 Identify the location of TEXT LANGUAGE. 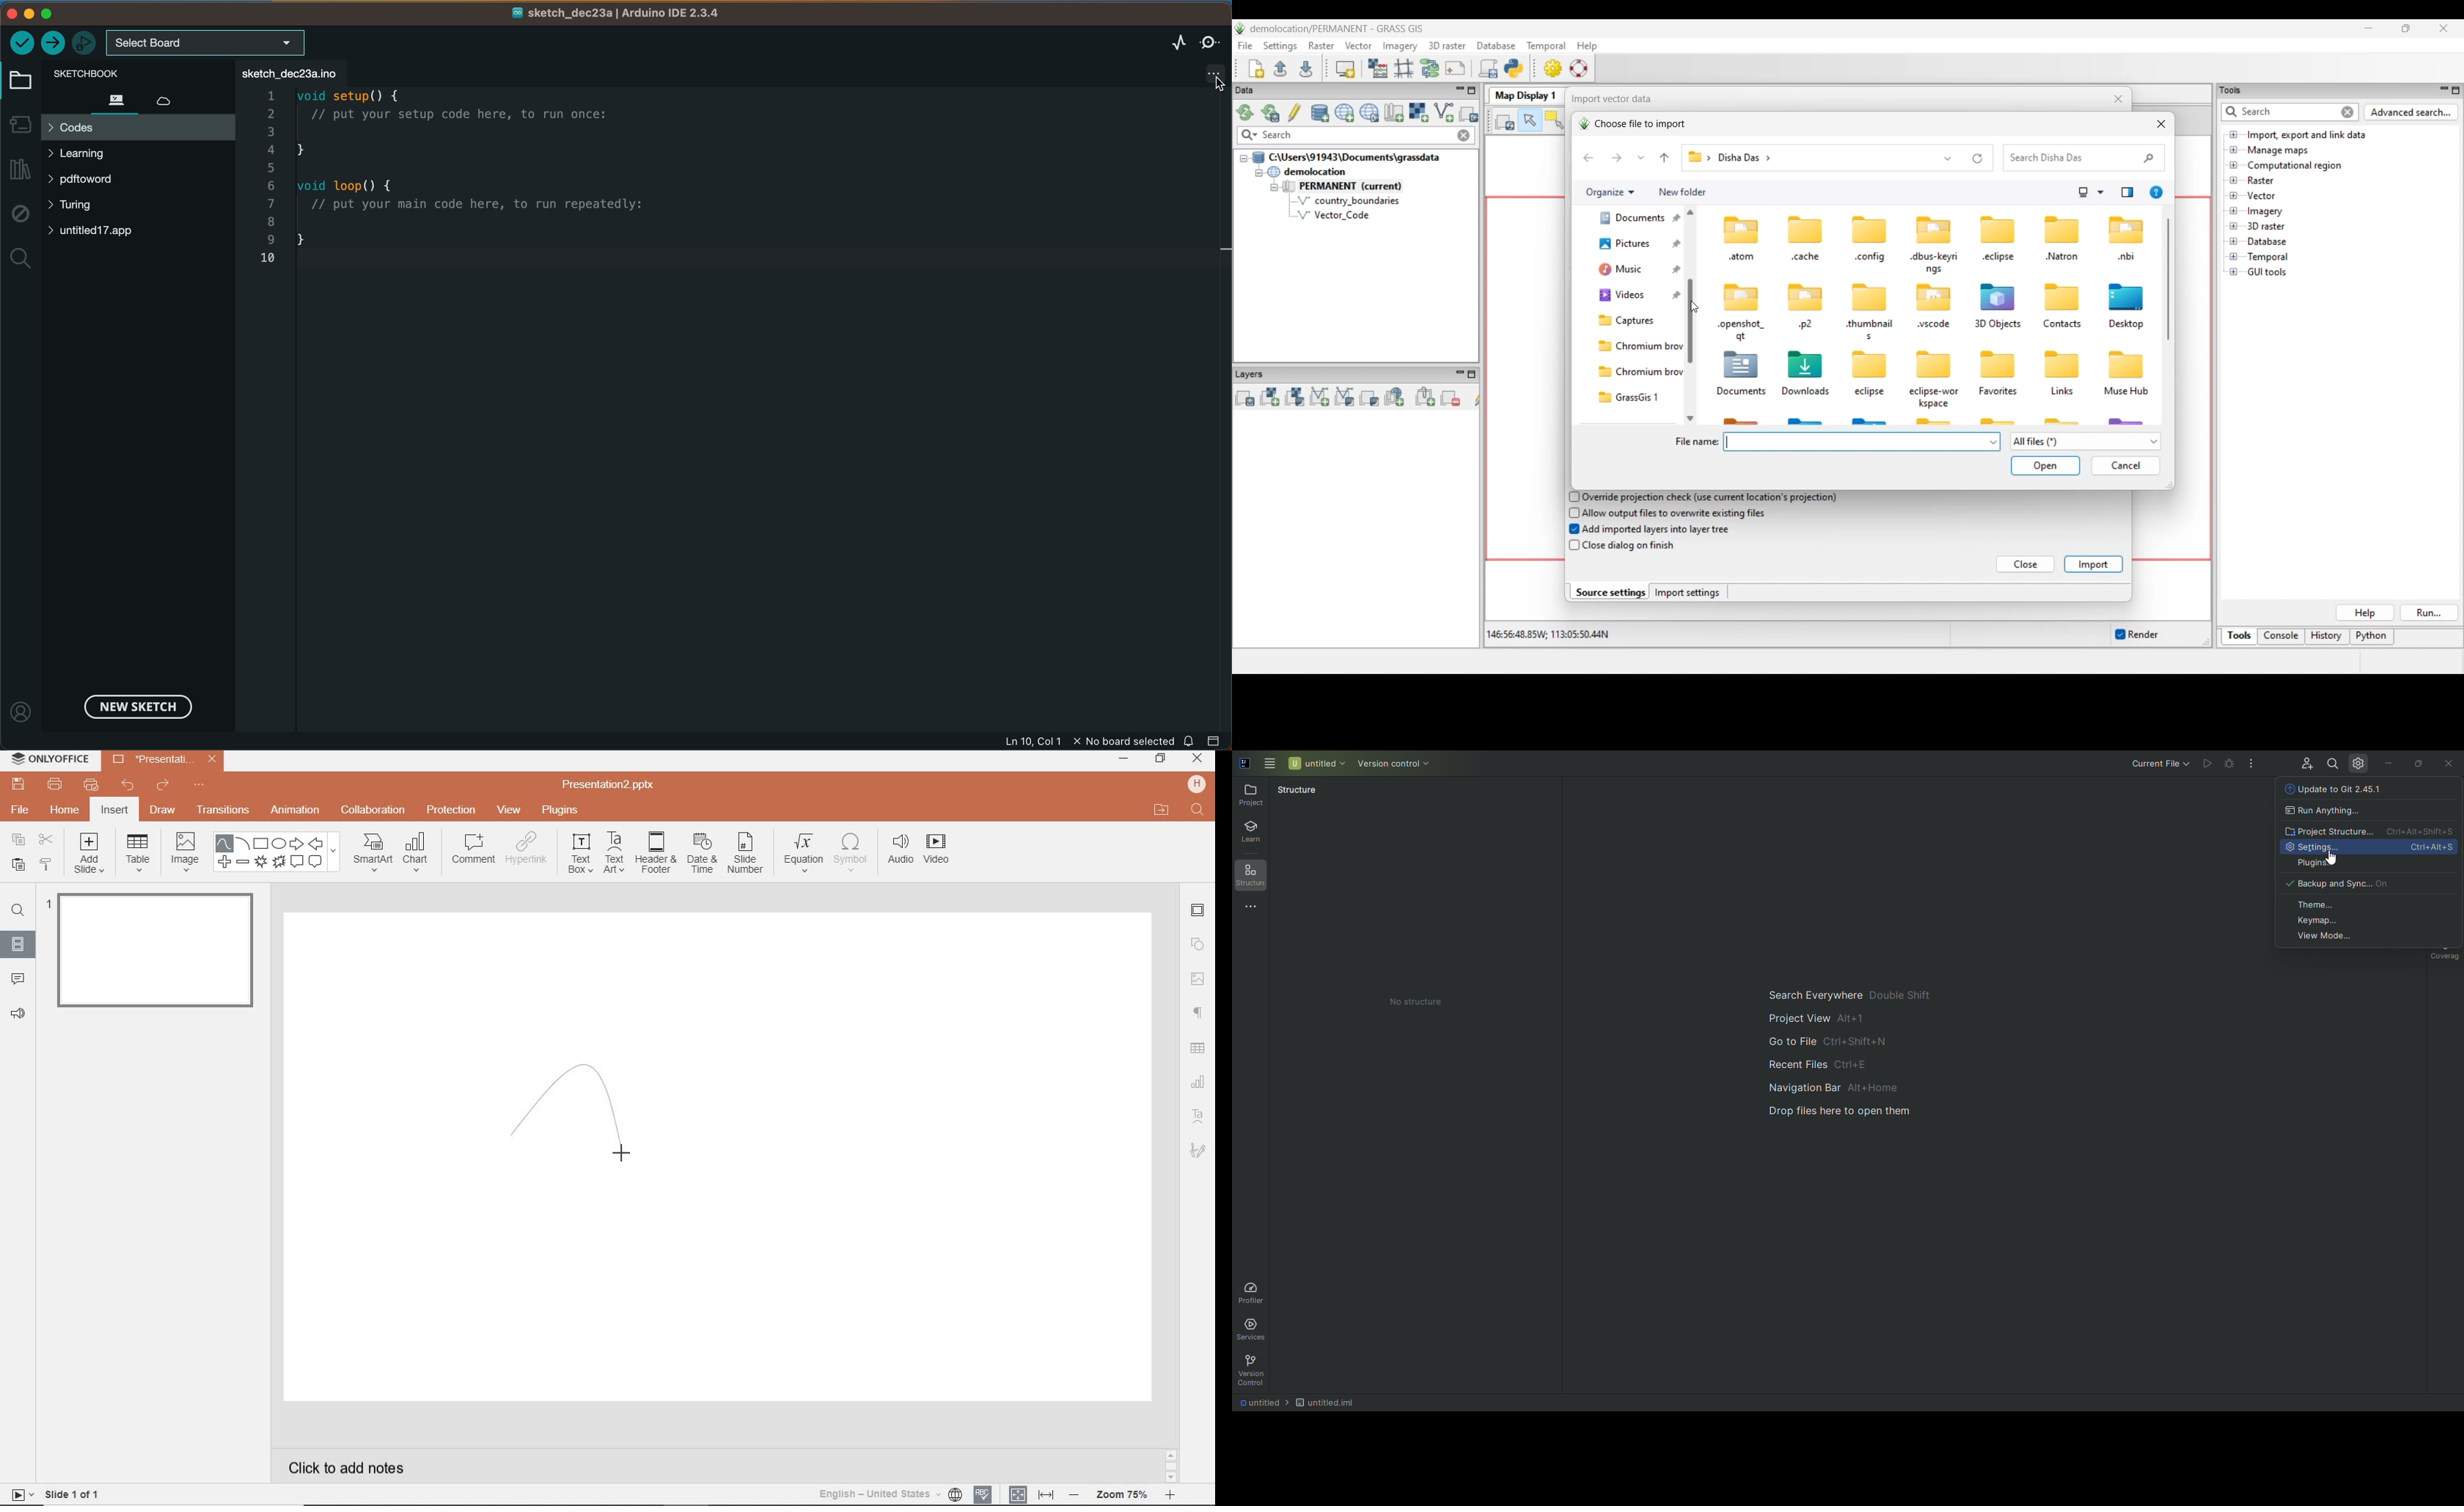
(890, 1492).